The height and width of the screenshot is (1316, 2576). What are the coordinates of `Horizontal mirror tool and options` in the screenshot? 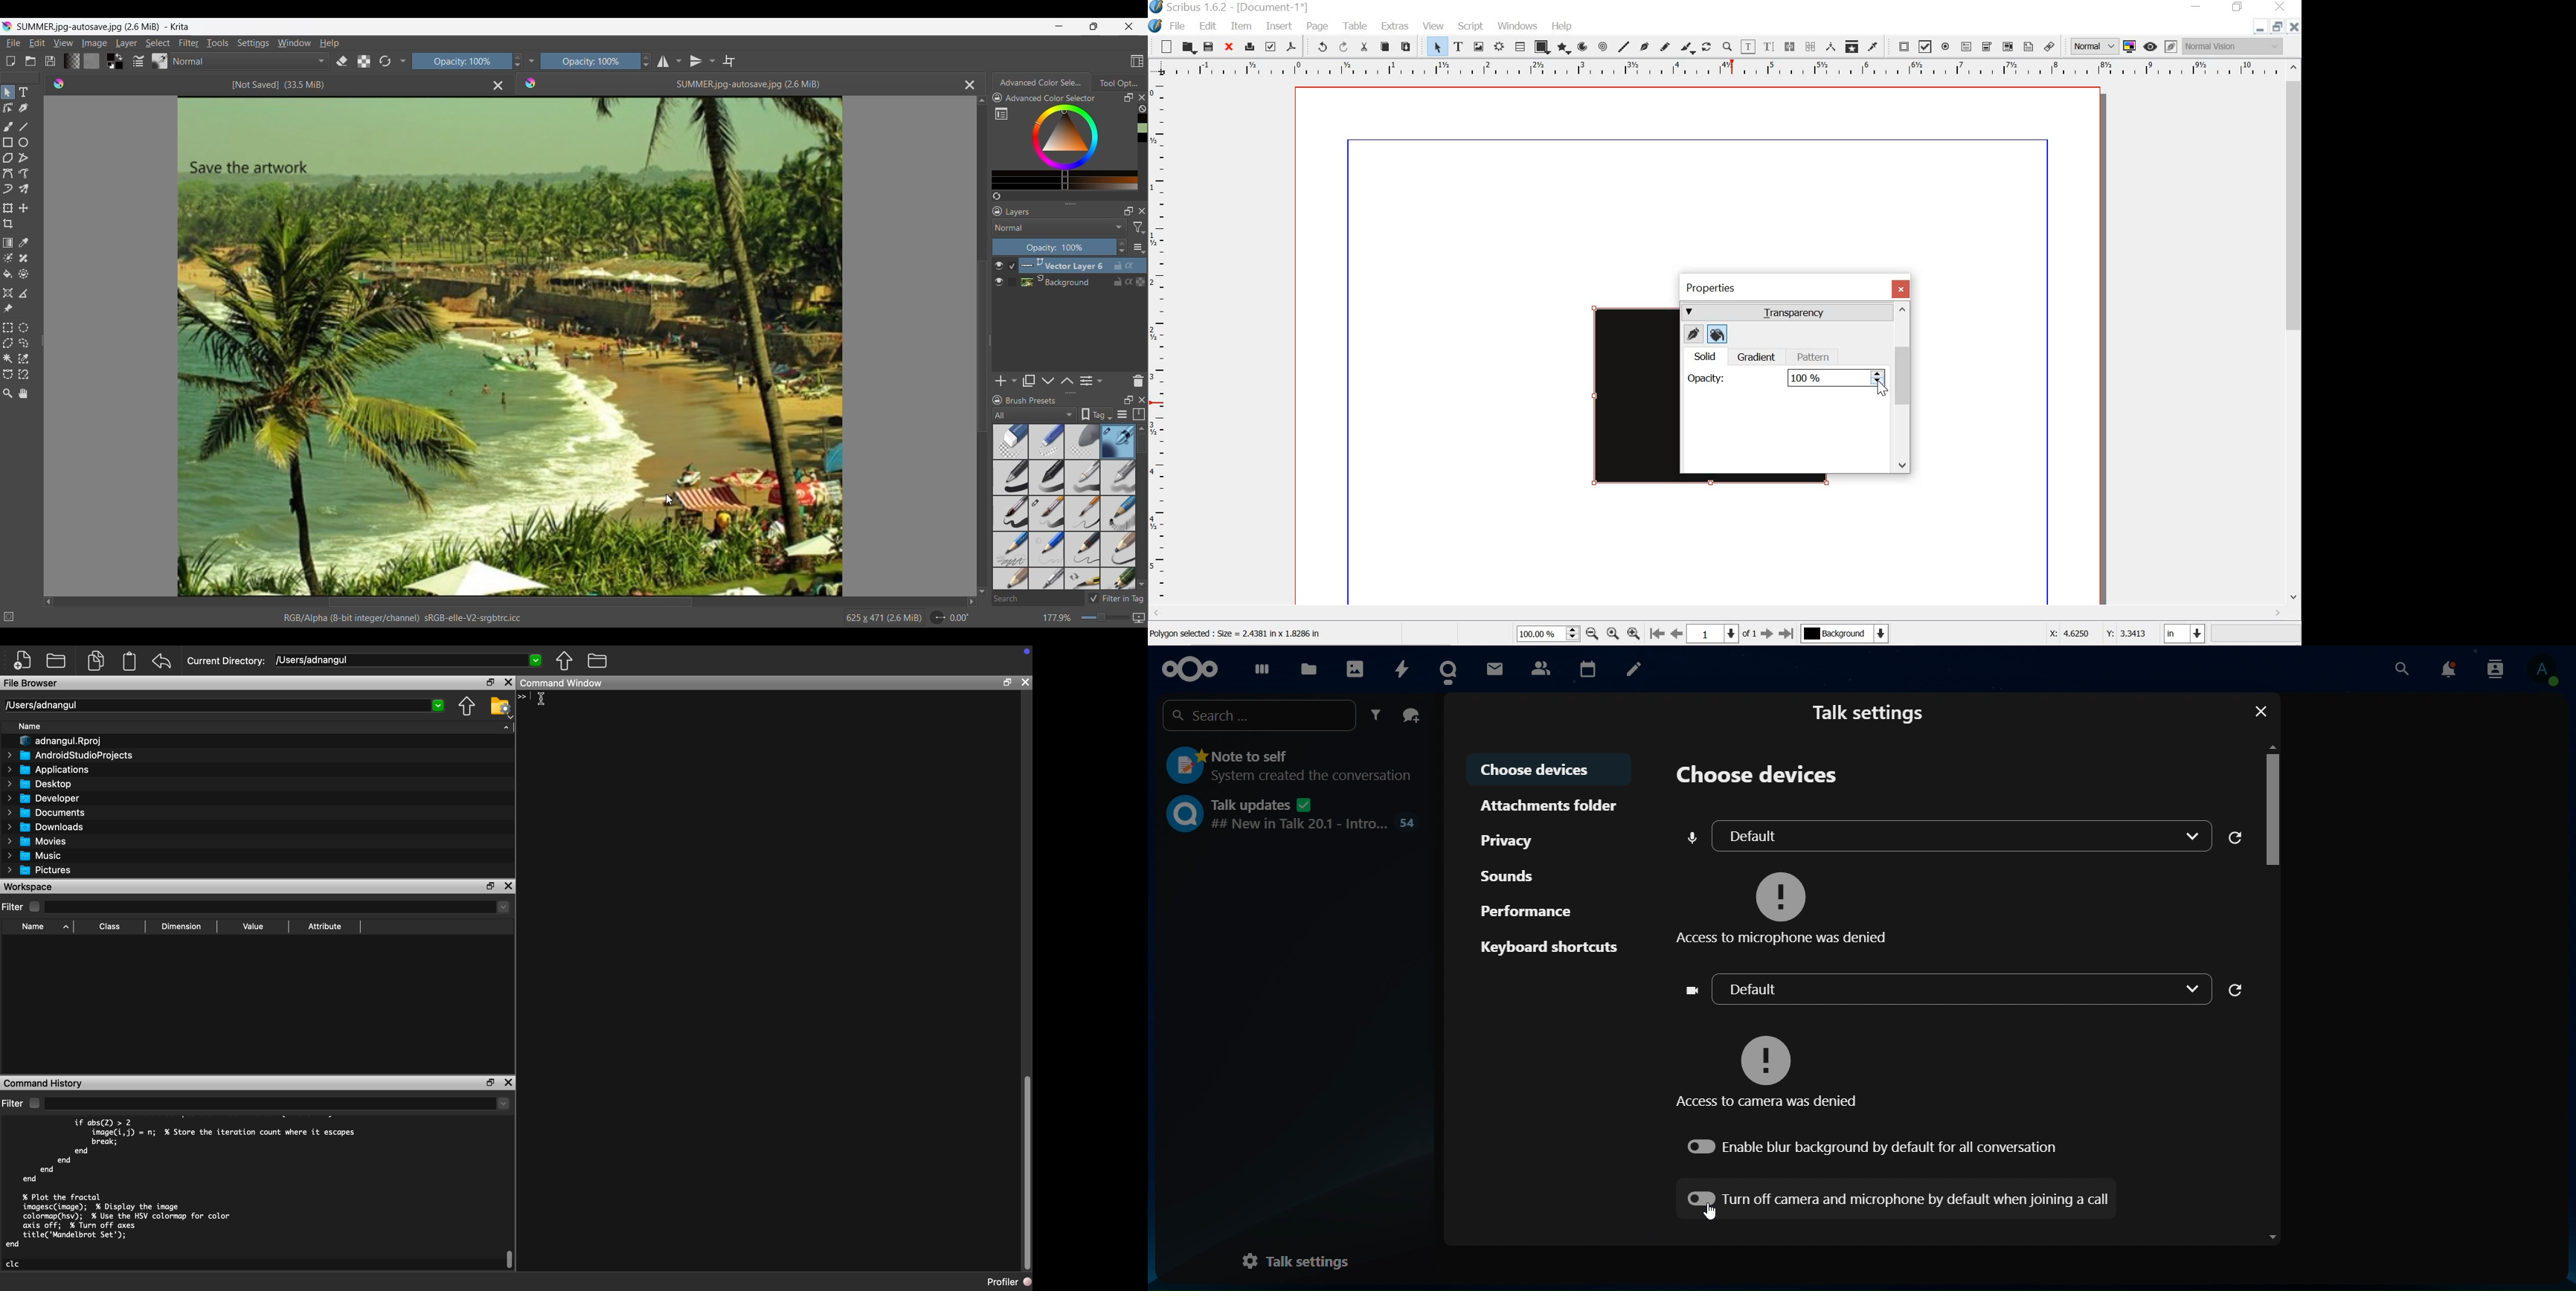 It's located at (670, 61).